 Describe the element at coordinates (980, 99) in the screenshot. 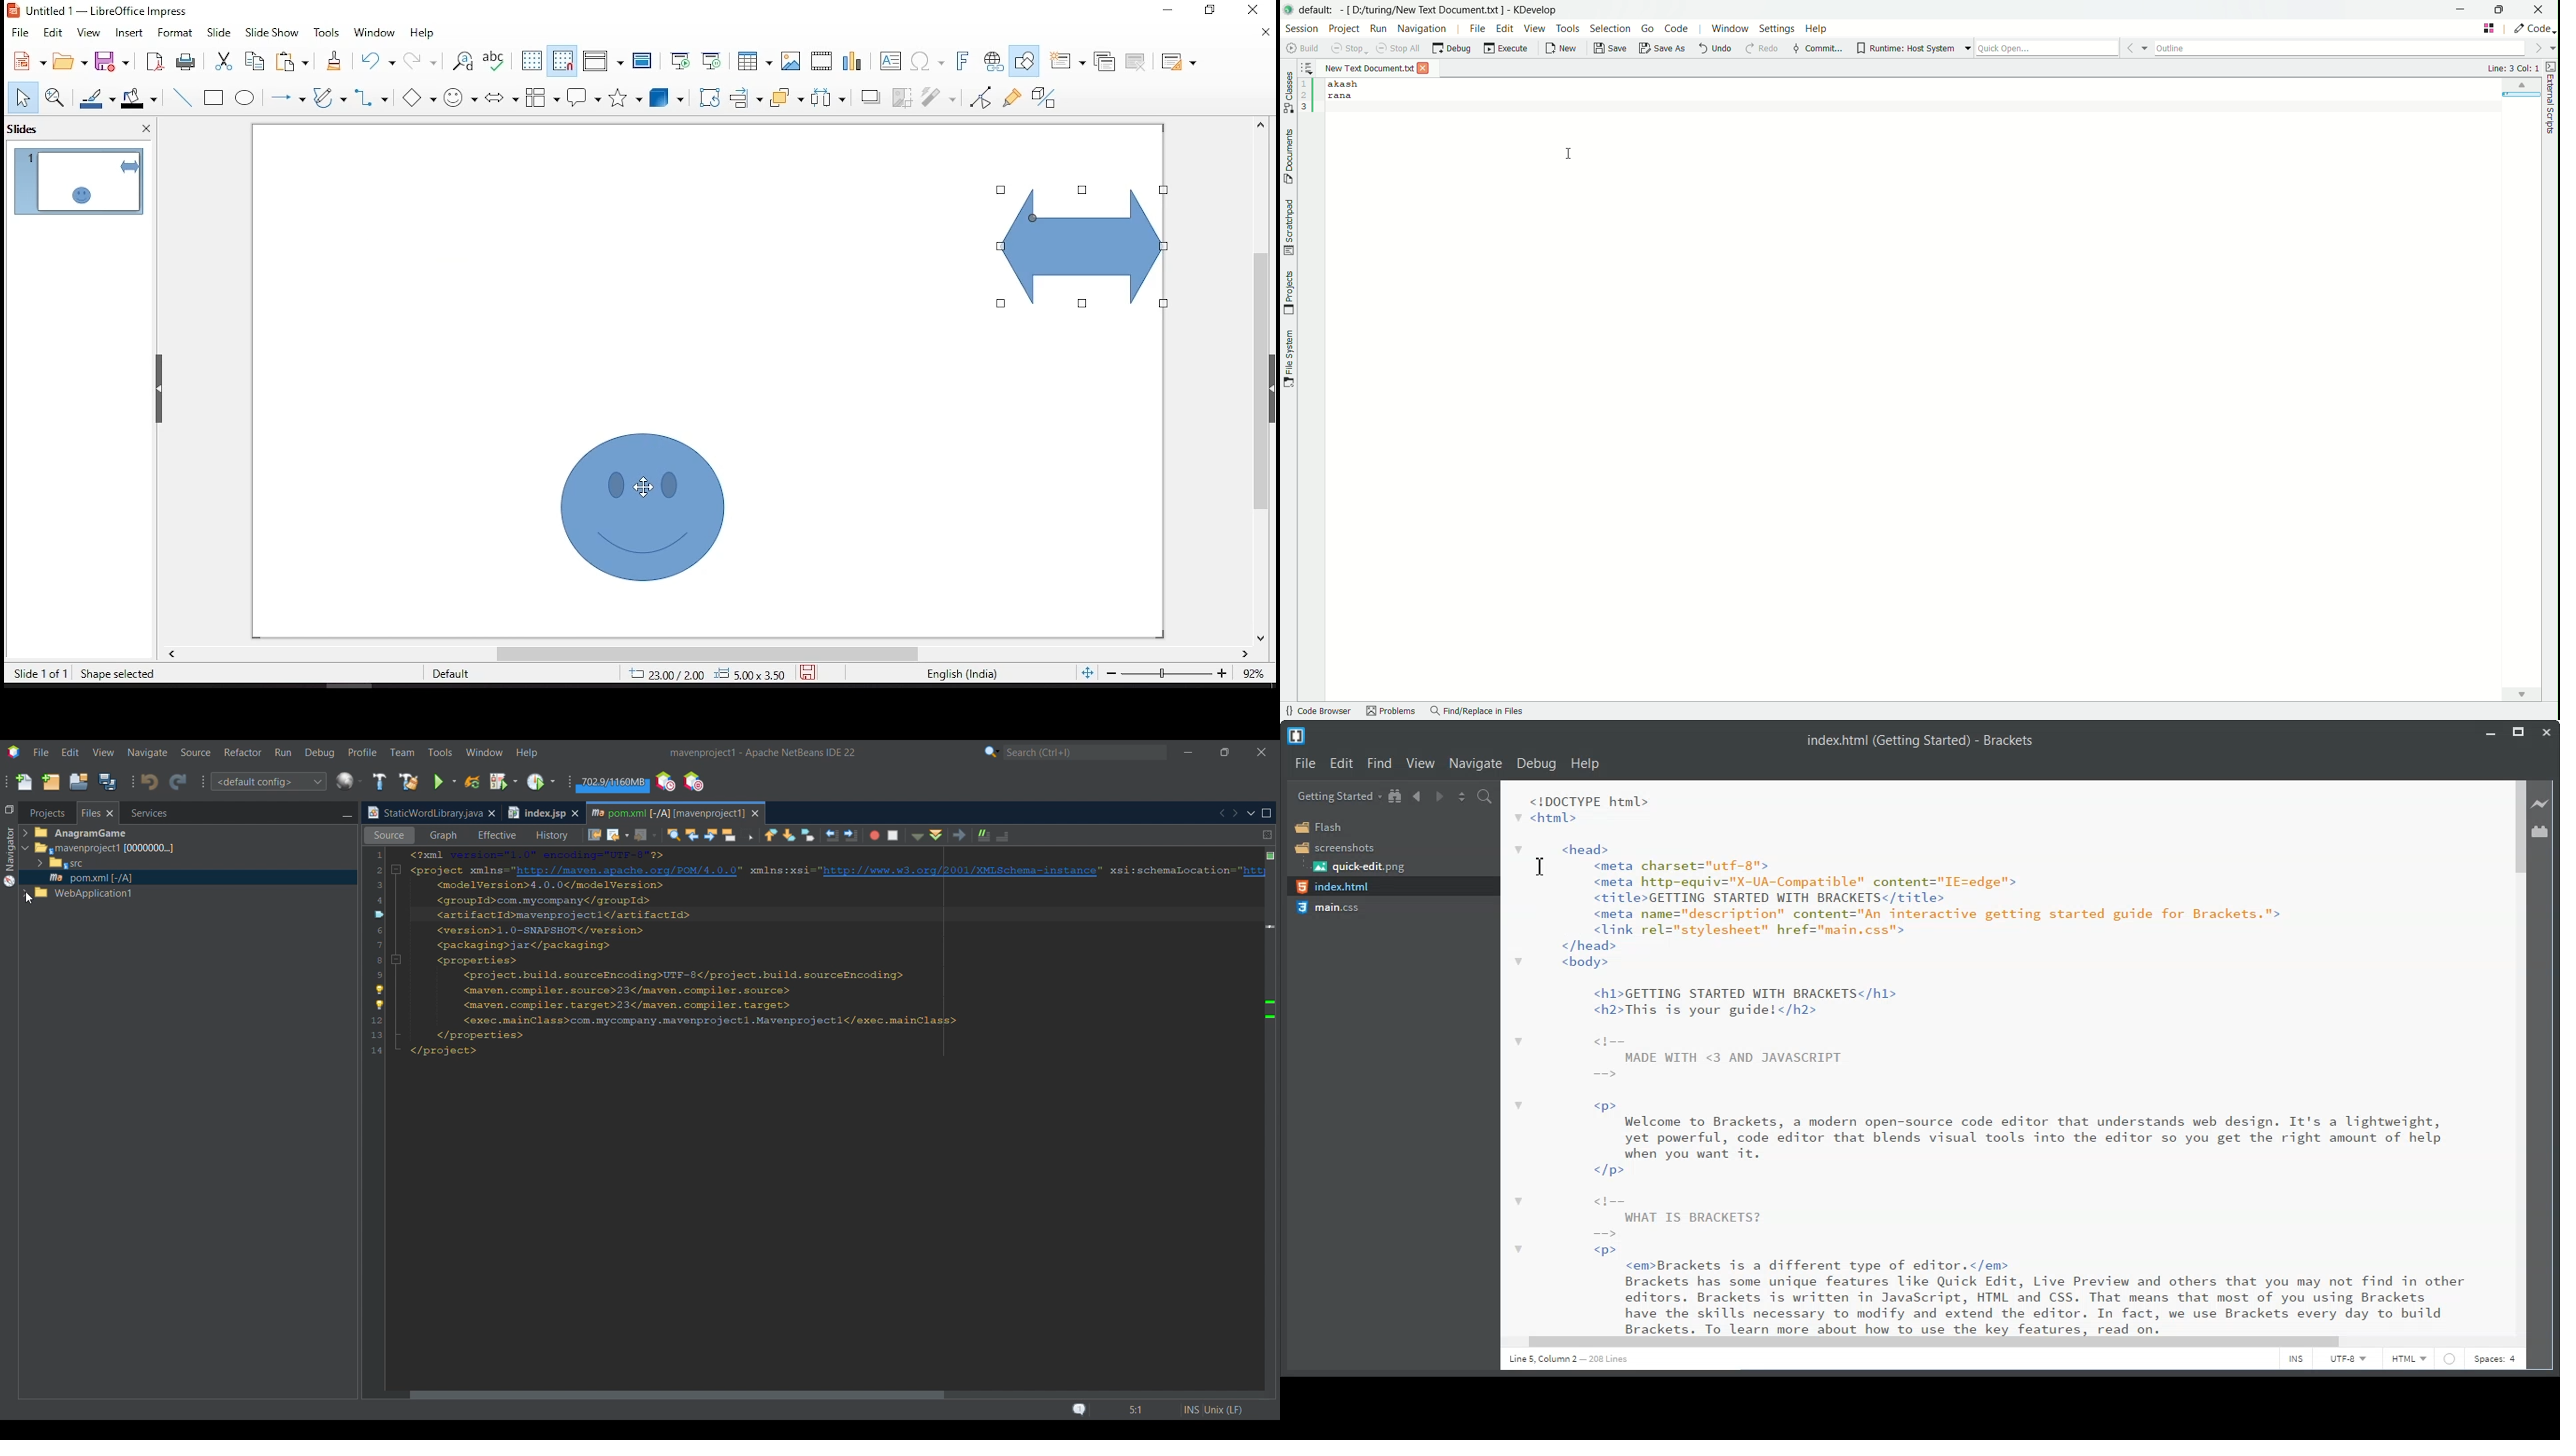

I see `toggle point edit mode` at that location.